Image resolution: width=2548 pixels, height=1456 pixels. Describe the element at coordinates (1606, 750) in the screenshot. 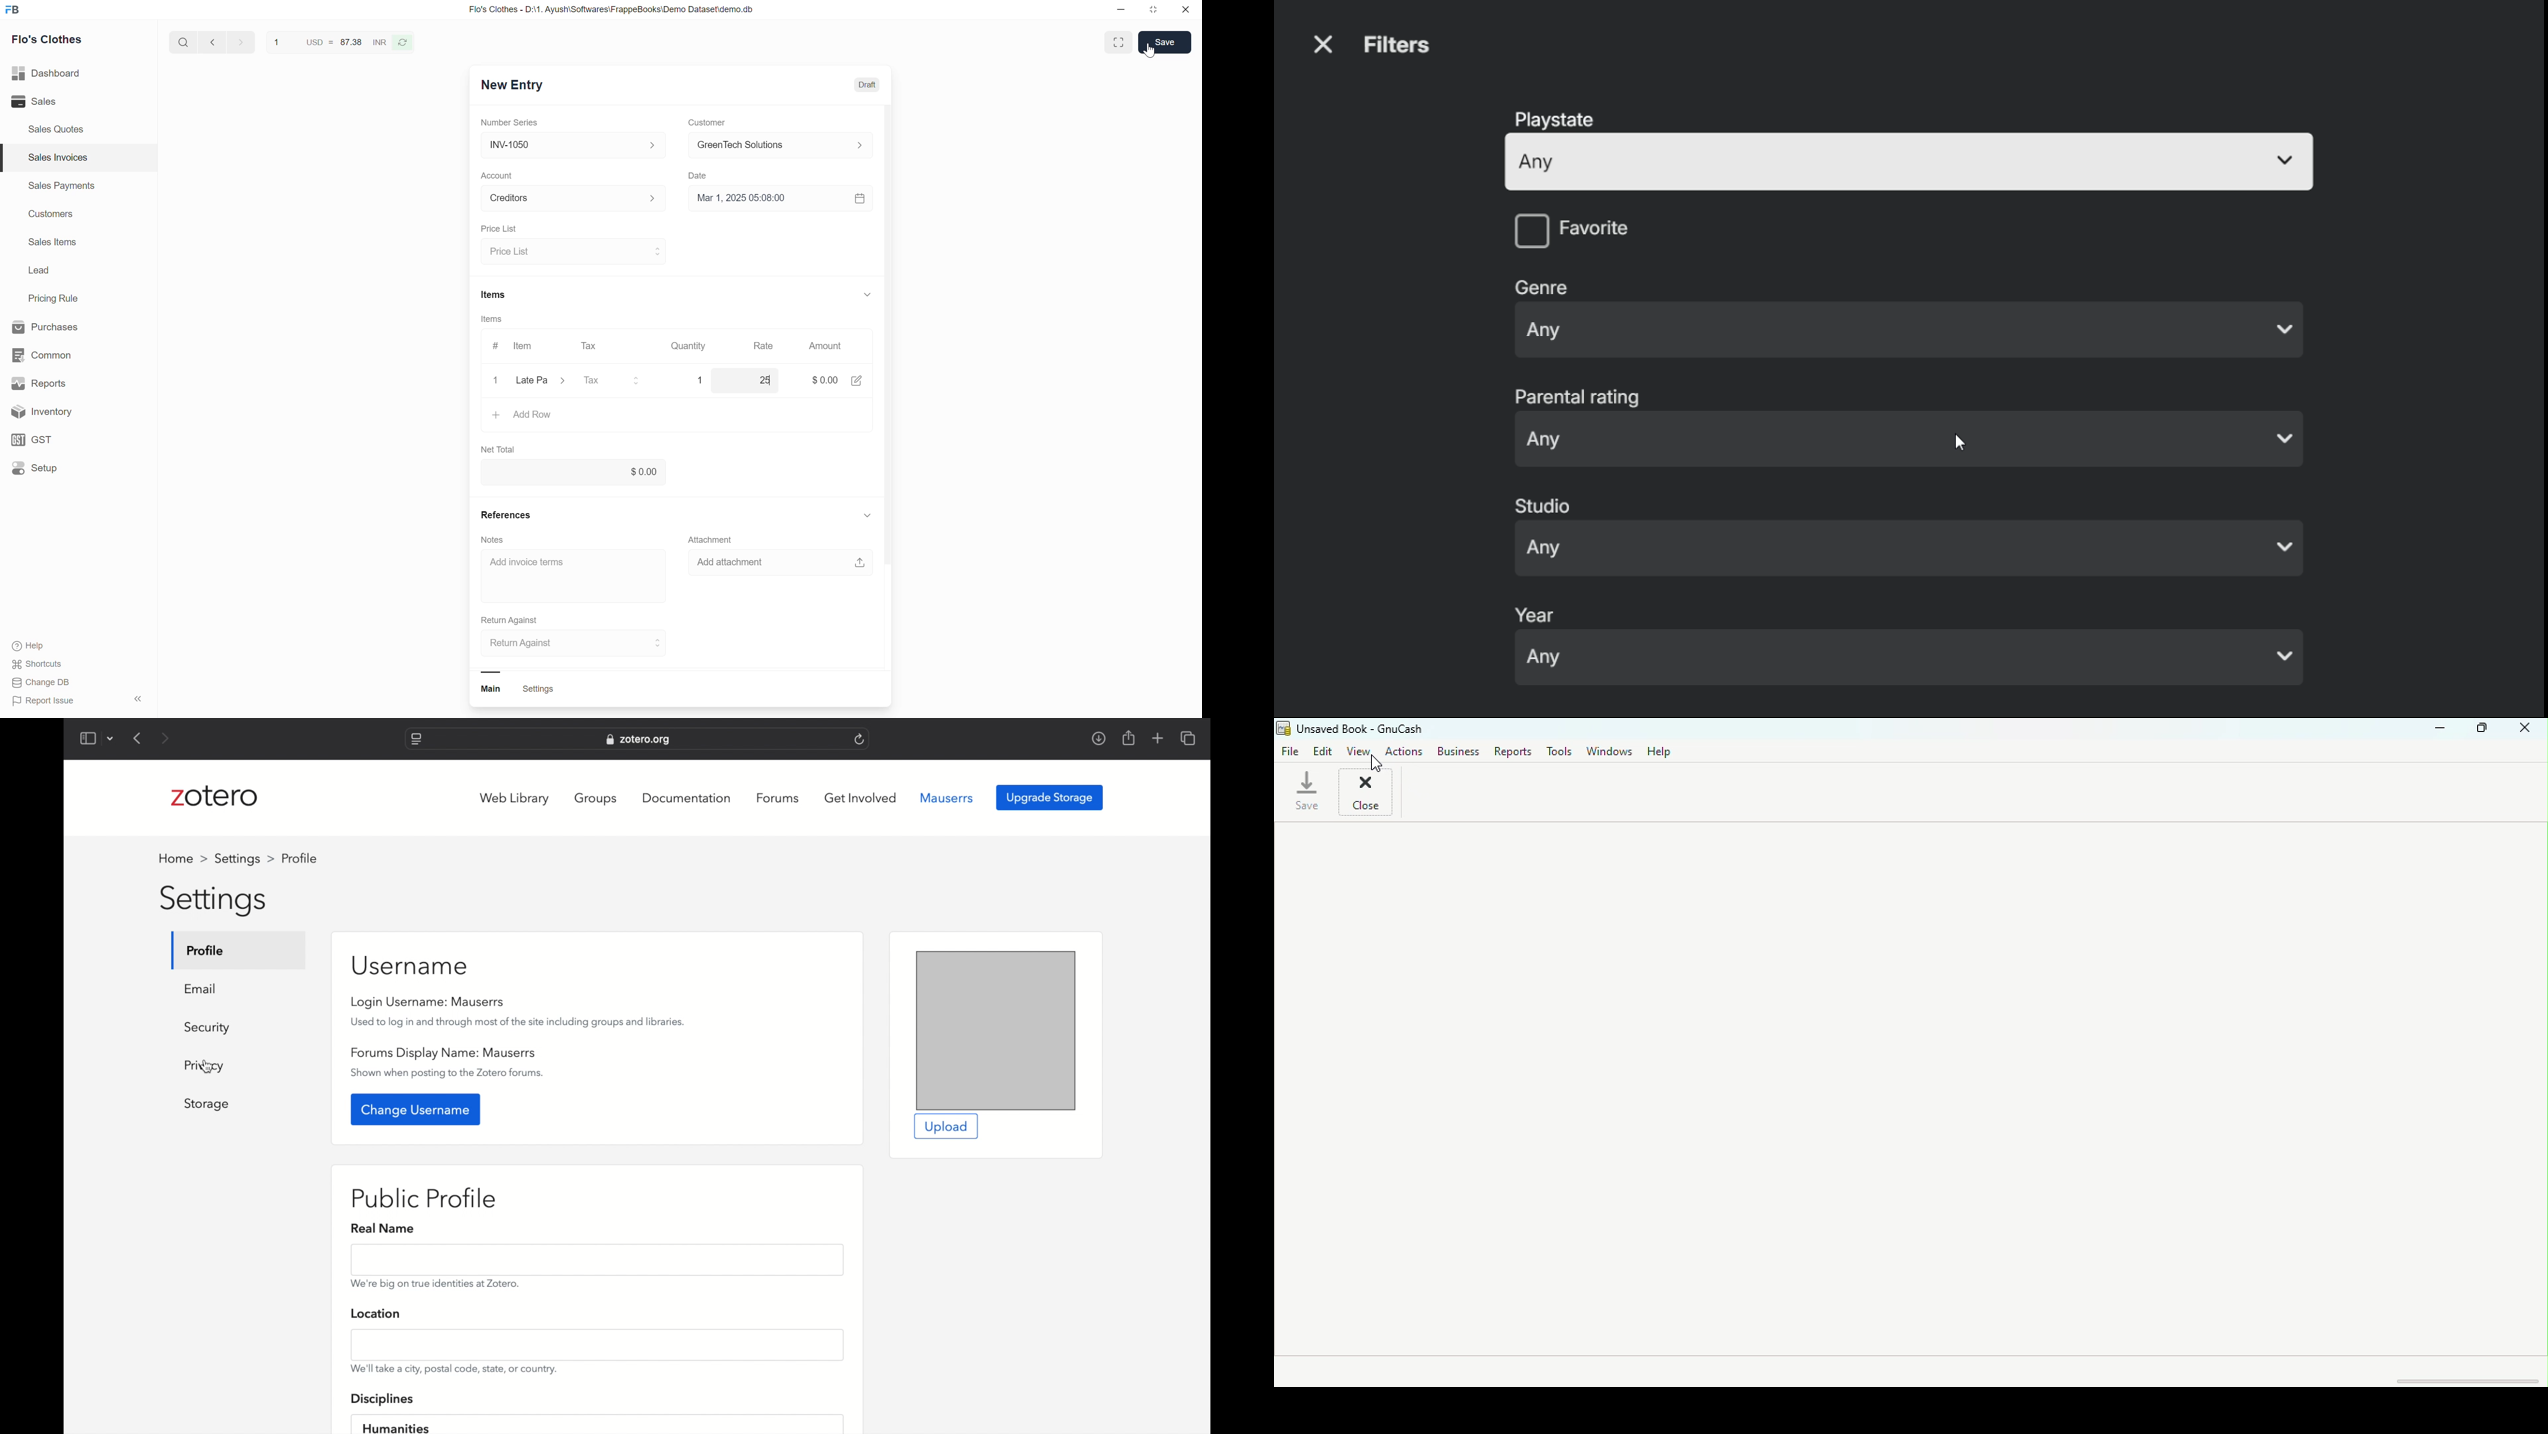

I see `Windows` at that location.